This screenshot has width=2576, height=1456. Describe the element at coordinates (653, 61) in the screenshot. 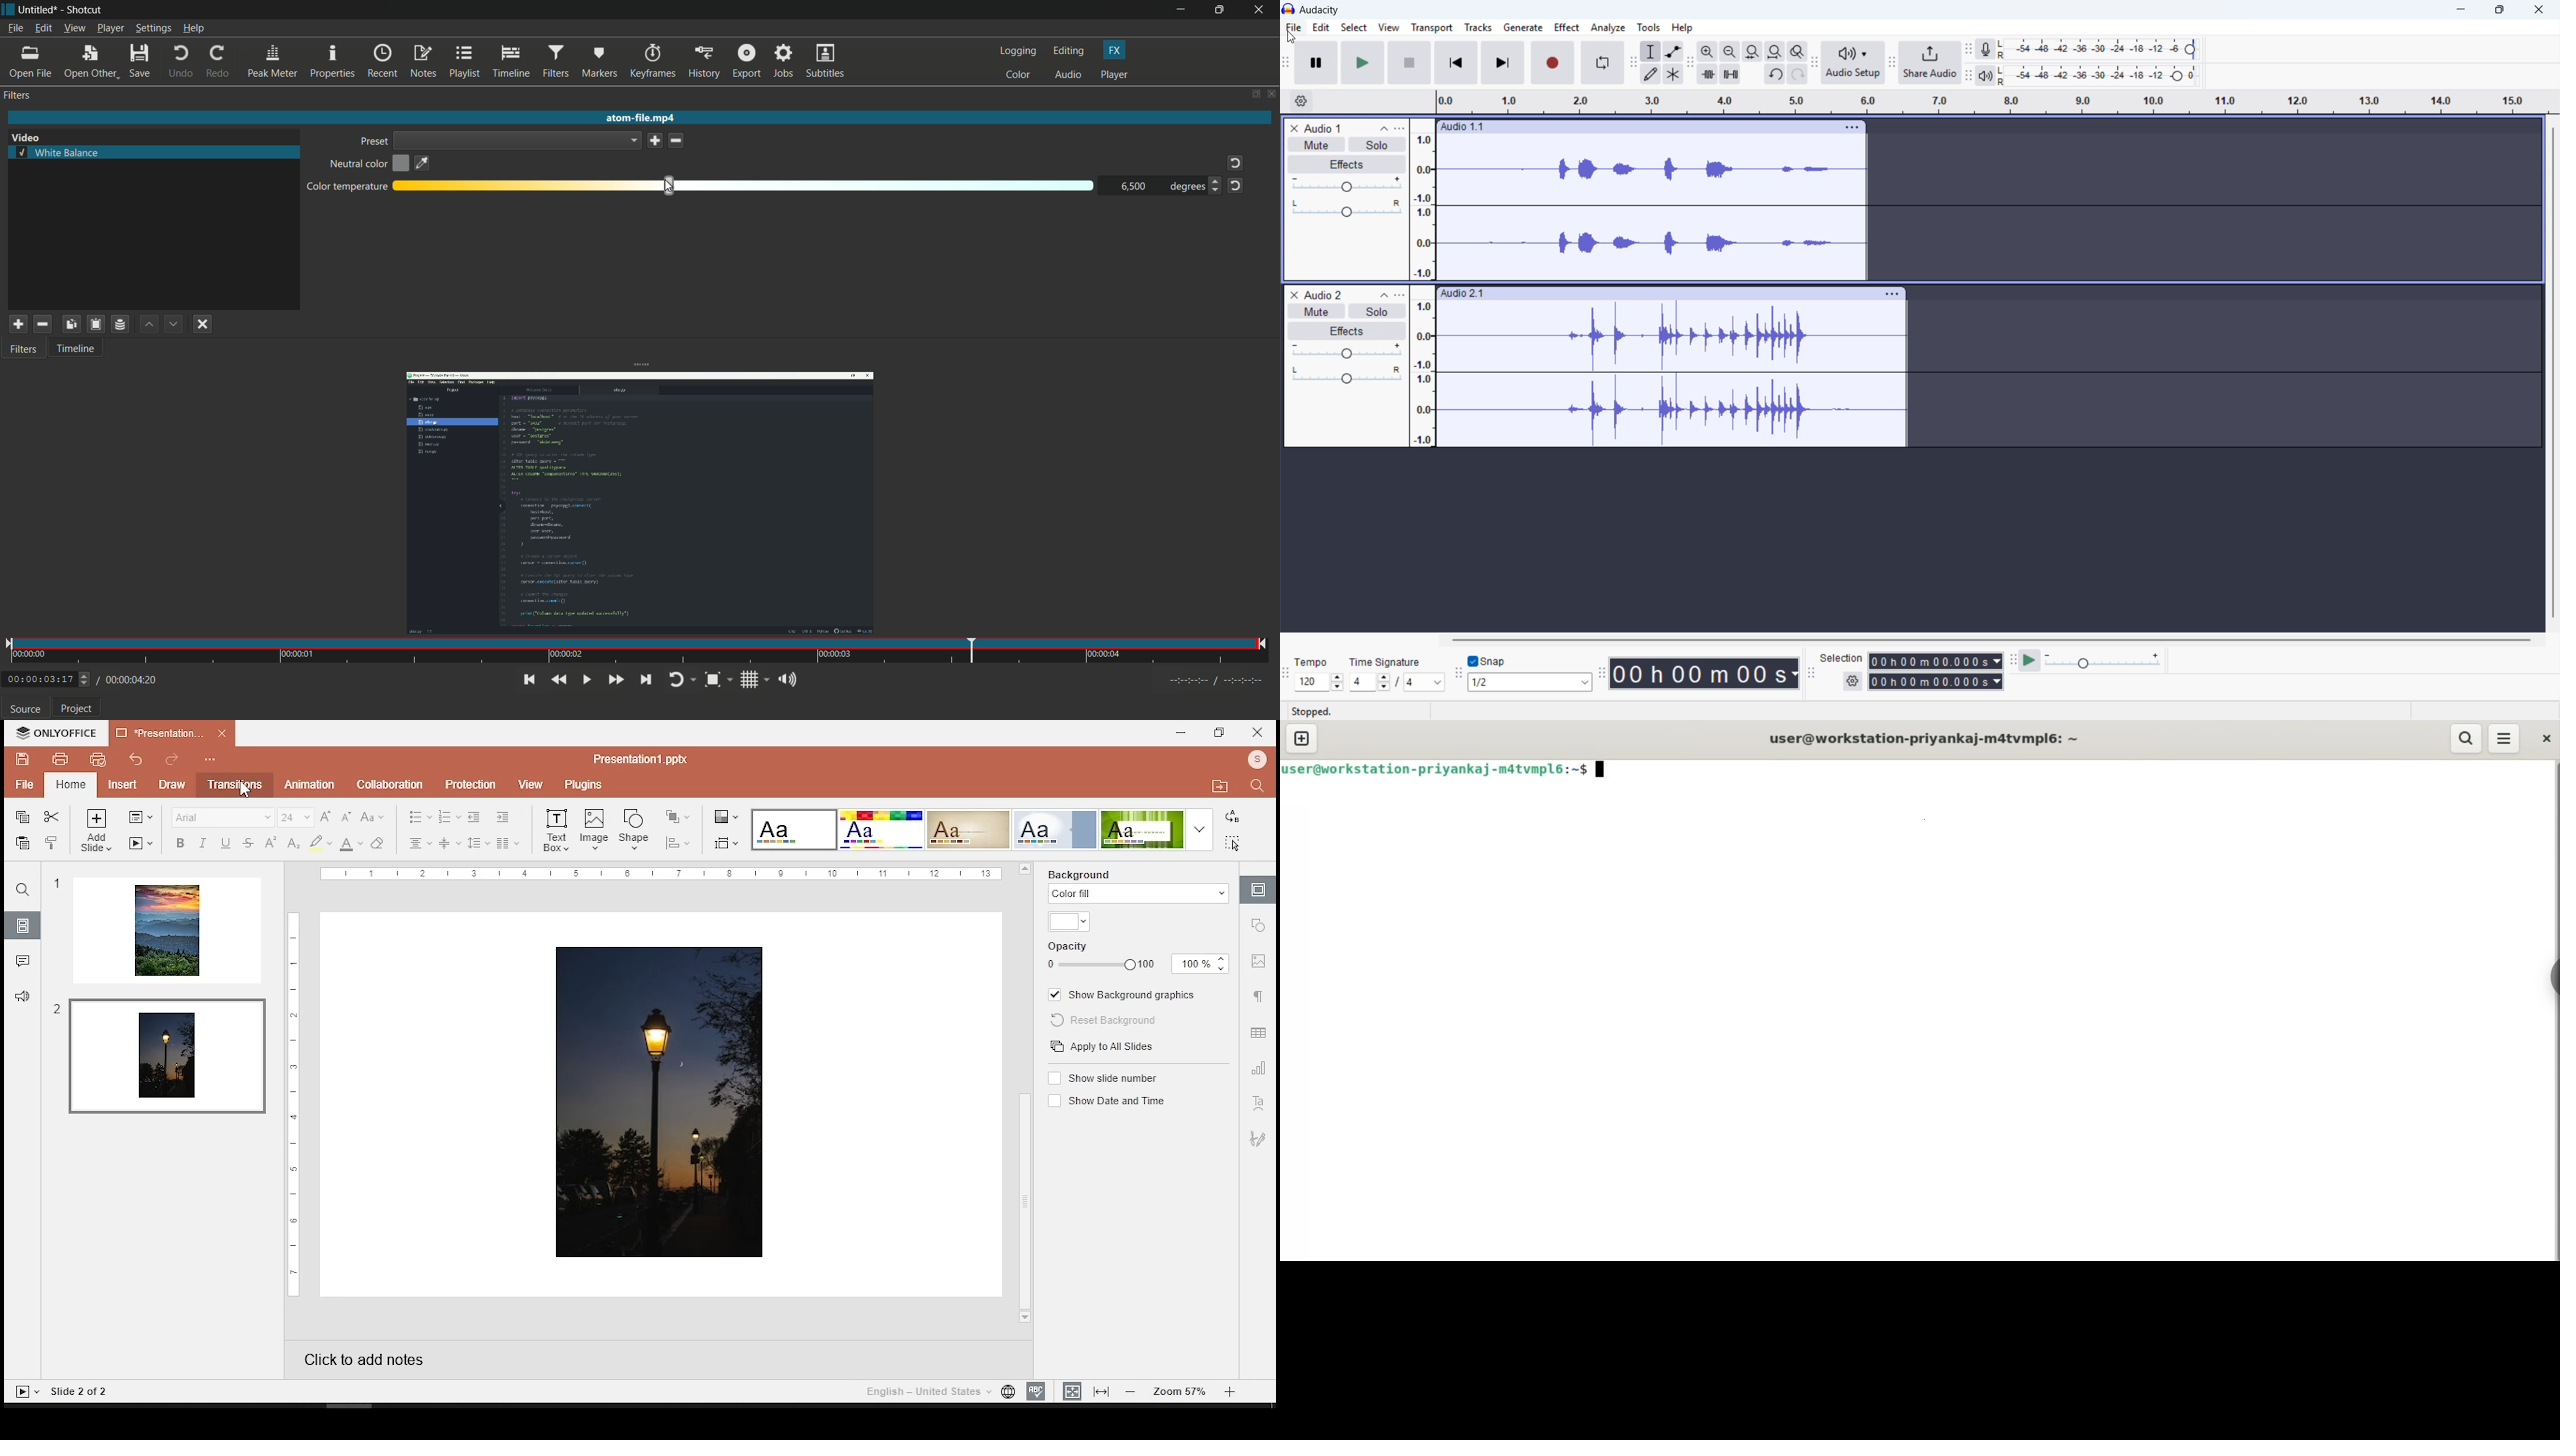

I see `keyframes` at that location.